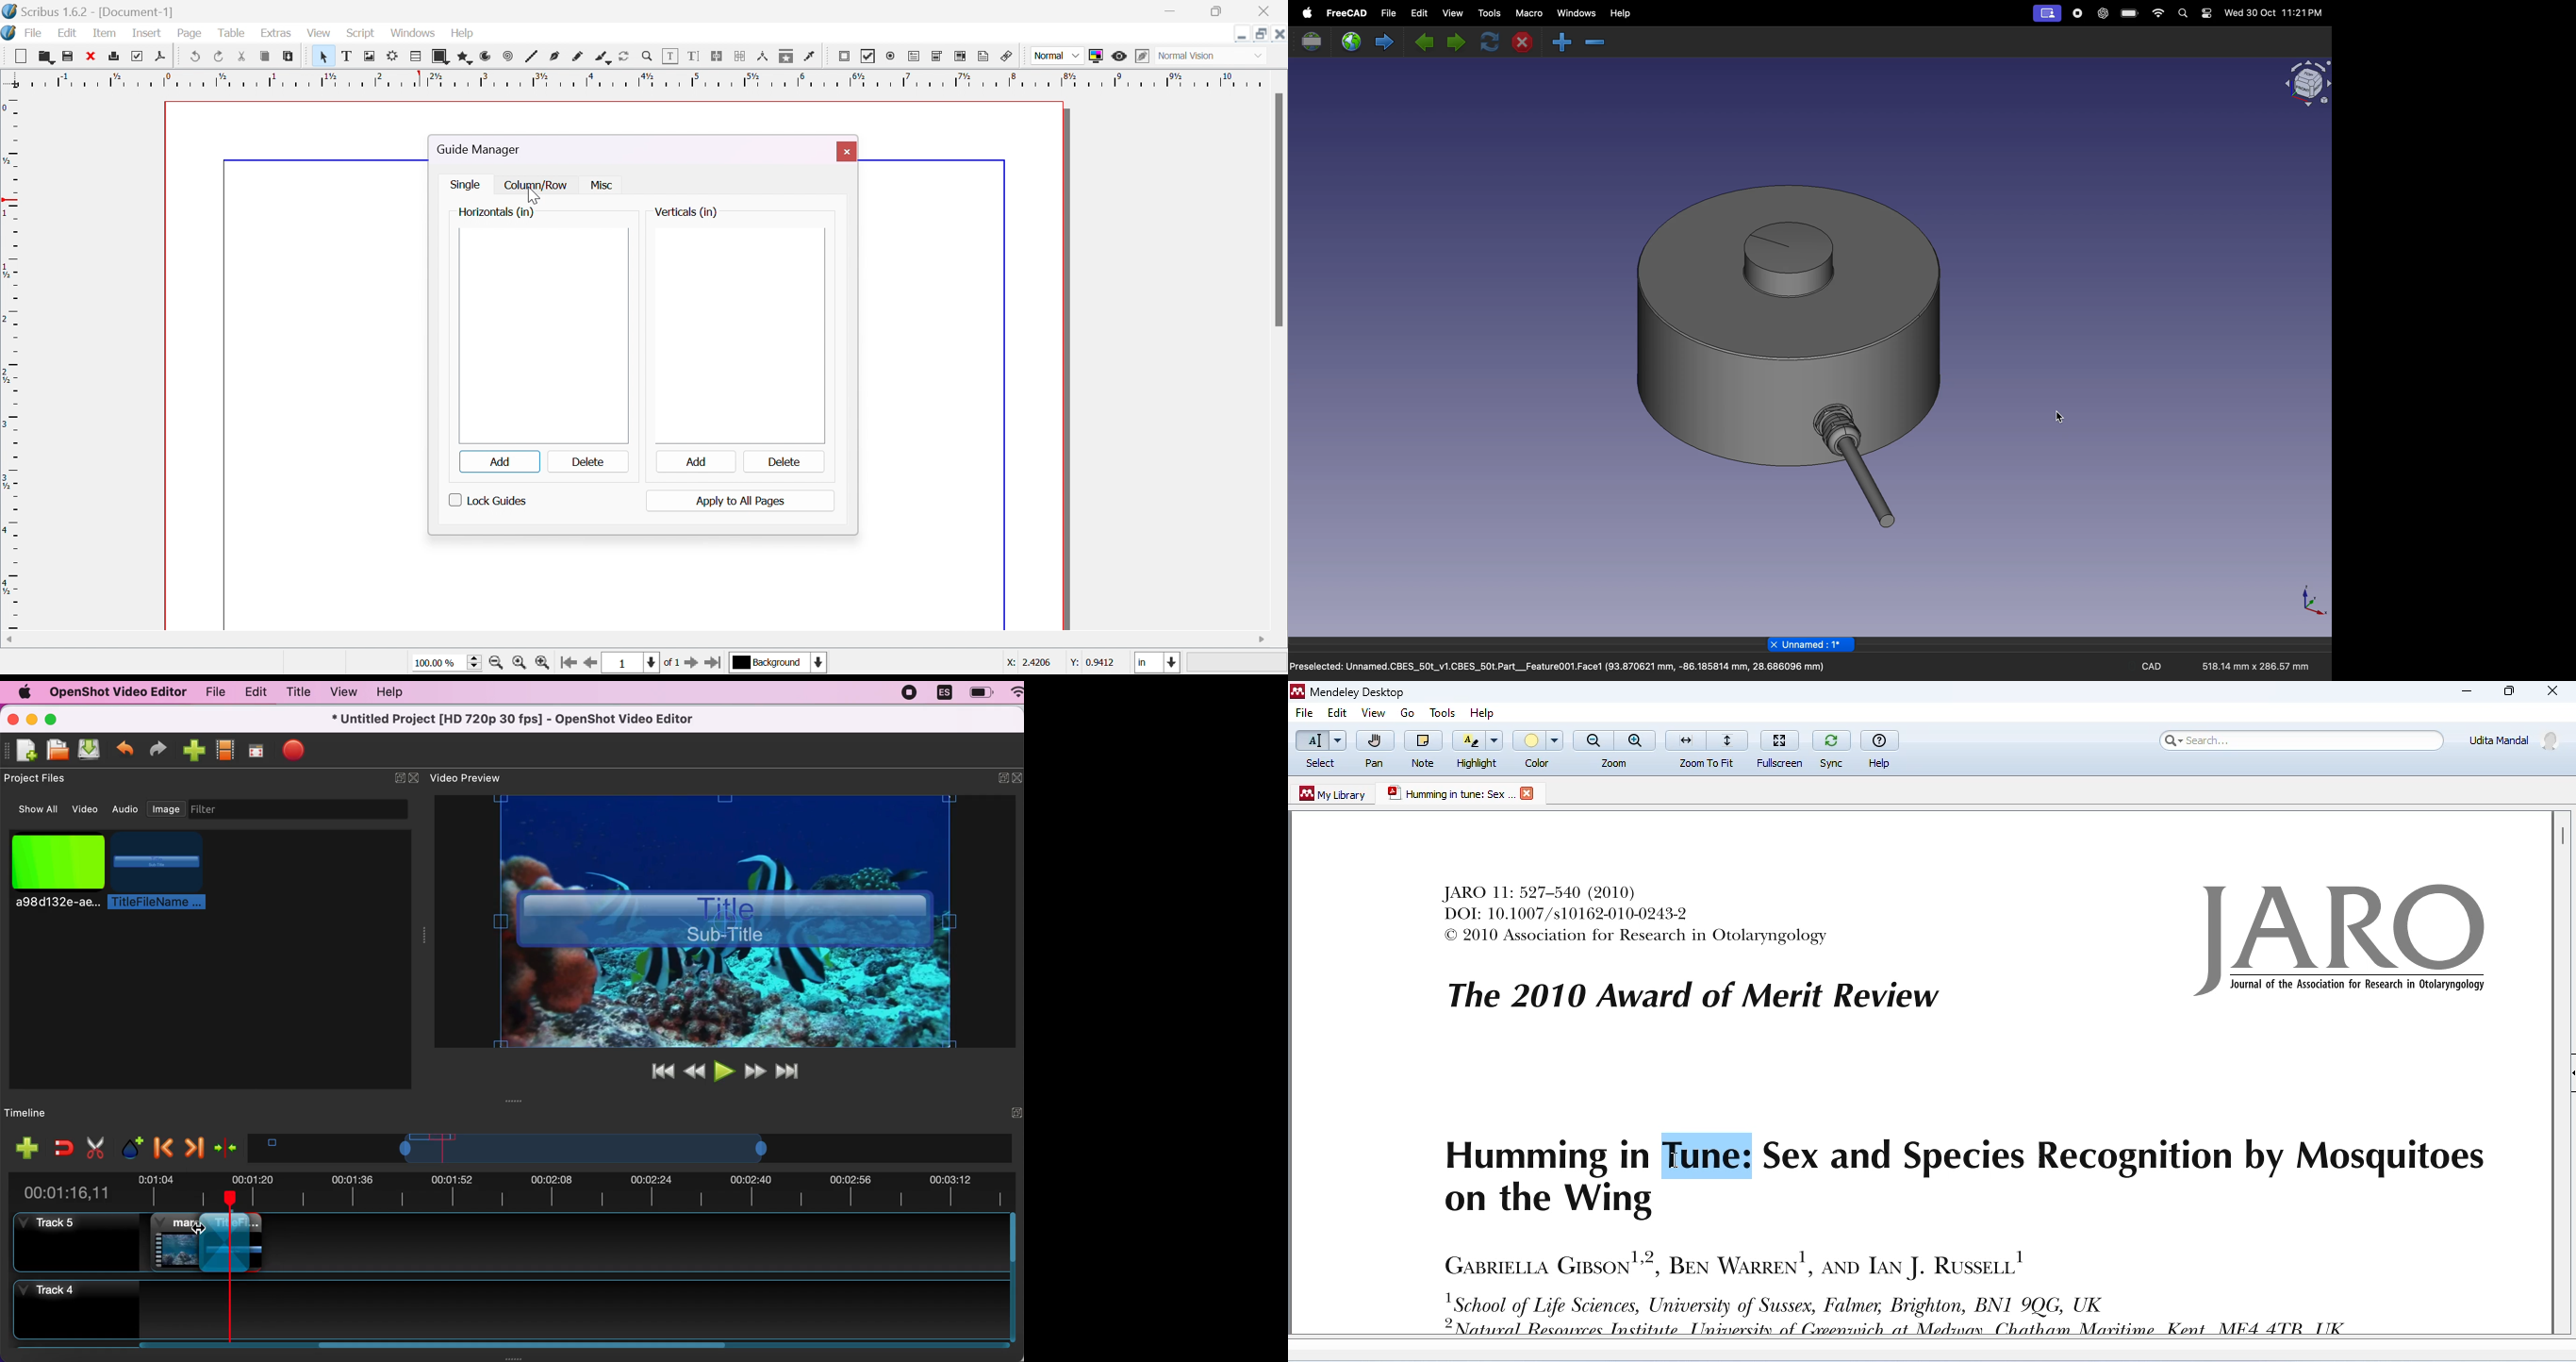 This screenshot has height=1372, width=2576. Describe the element at coordinates (92, 751) in the screenshot. I see `save file` at that location.